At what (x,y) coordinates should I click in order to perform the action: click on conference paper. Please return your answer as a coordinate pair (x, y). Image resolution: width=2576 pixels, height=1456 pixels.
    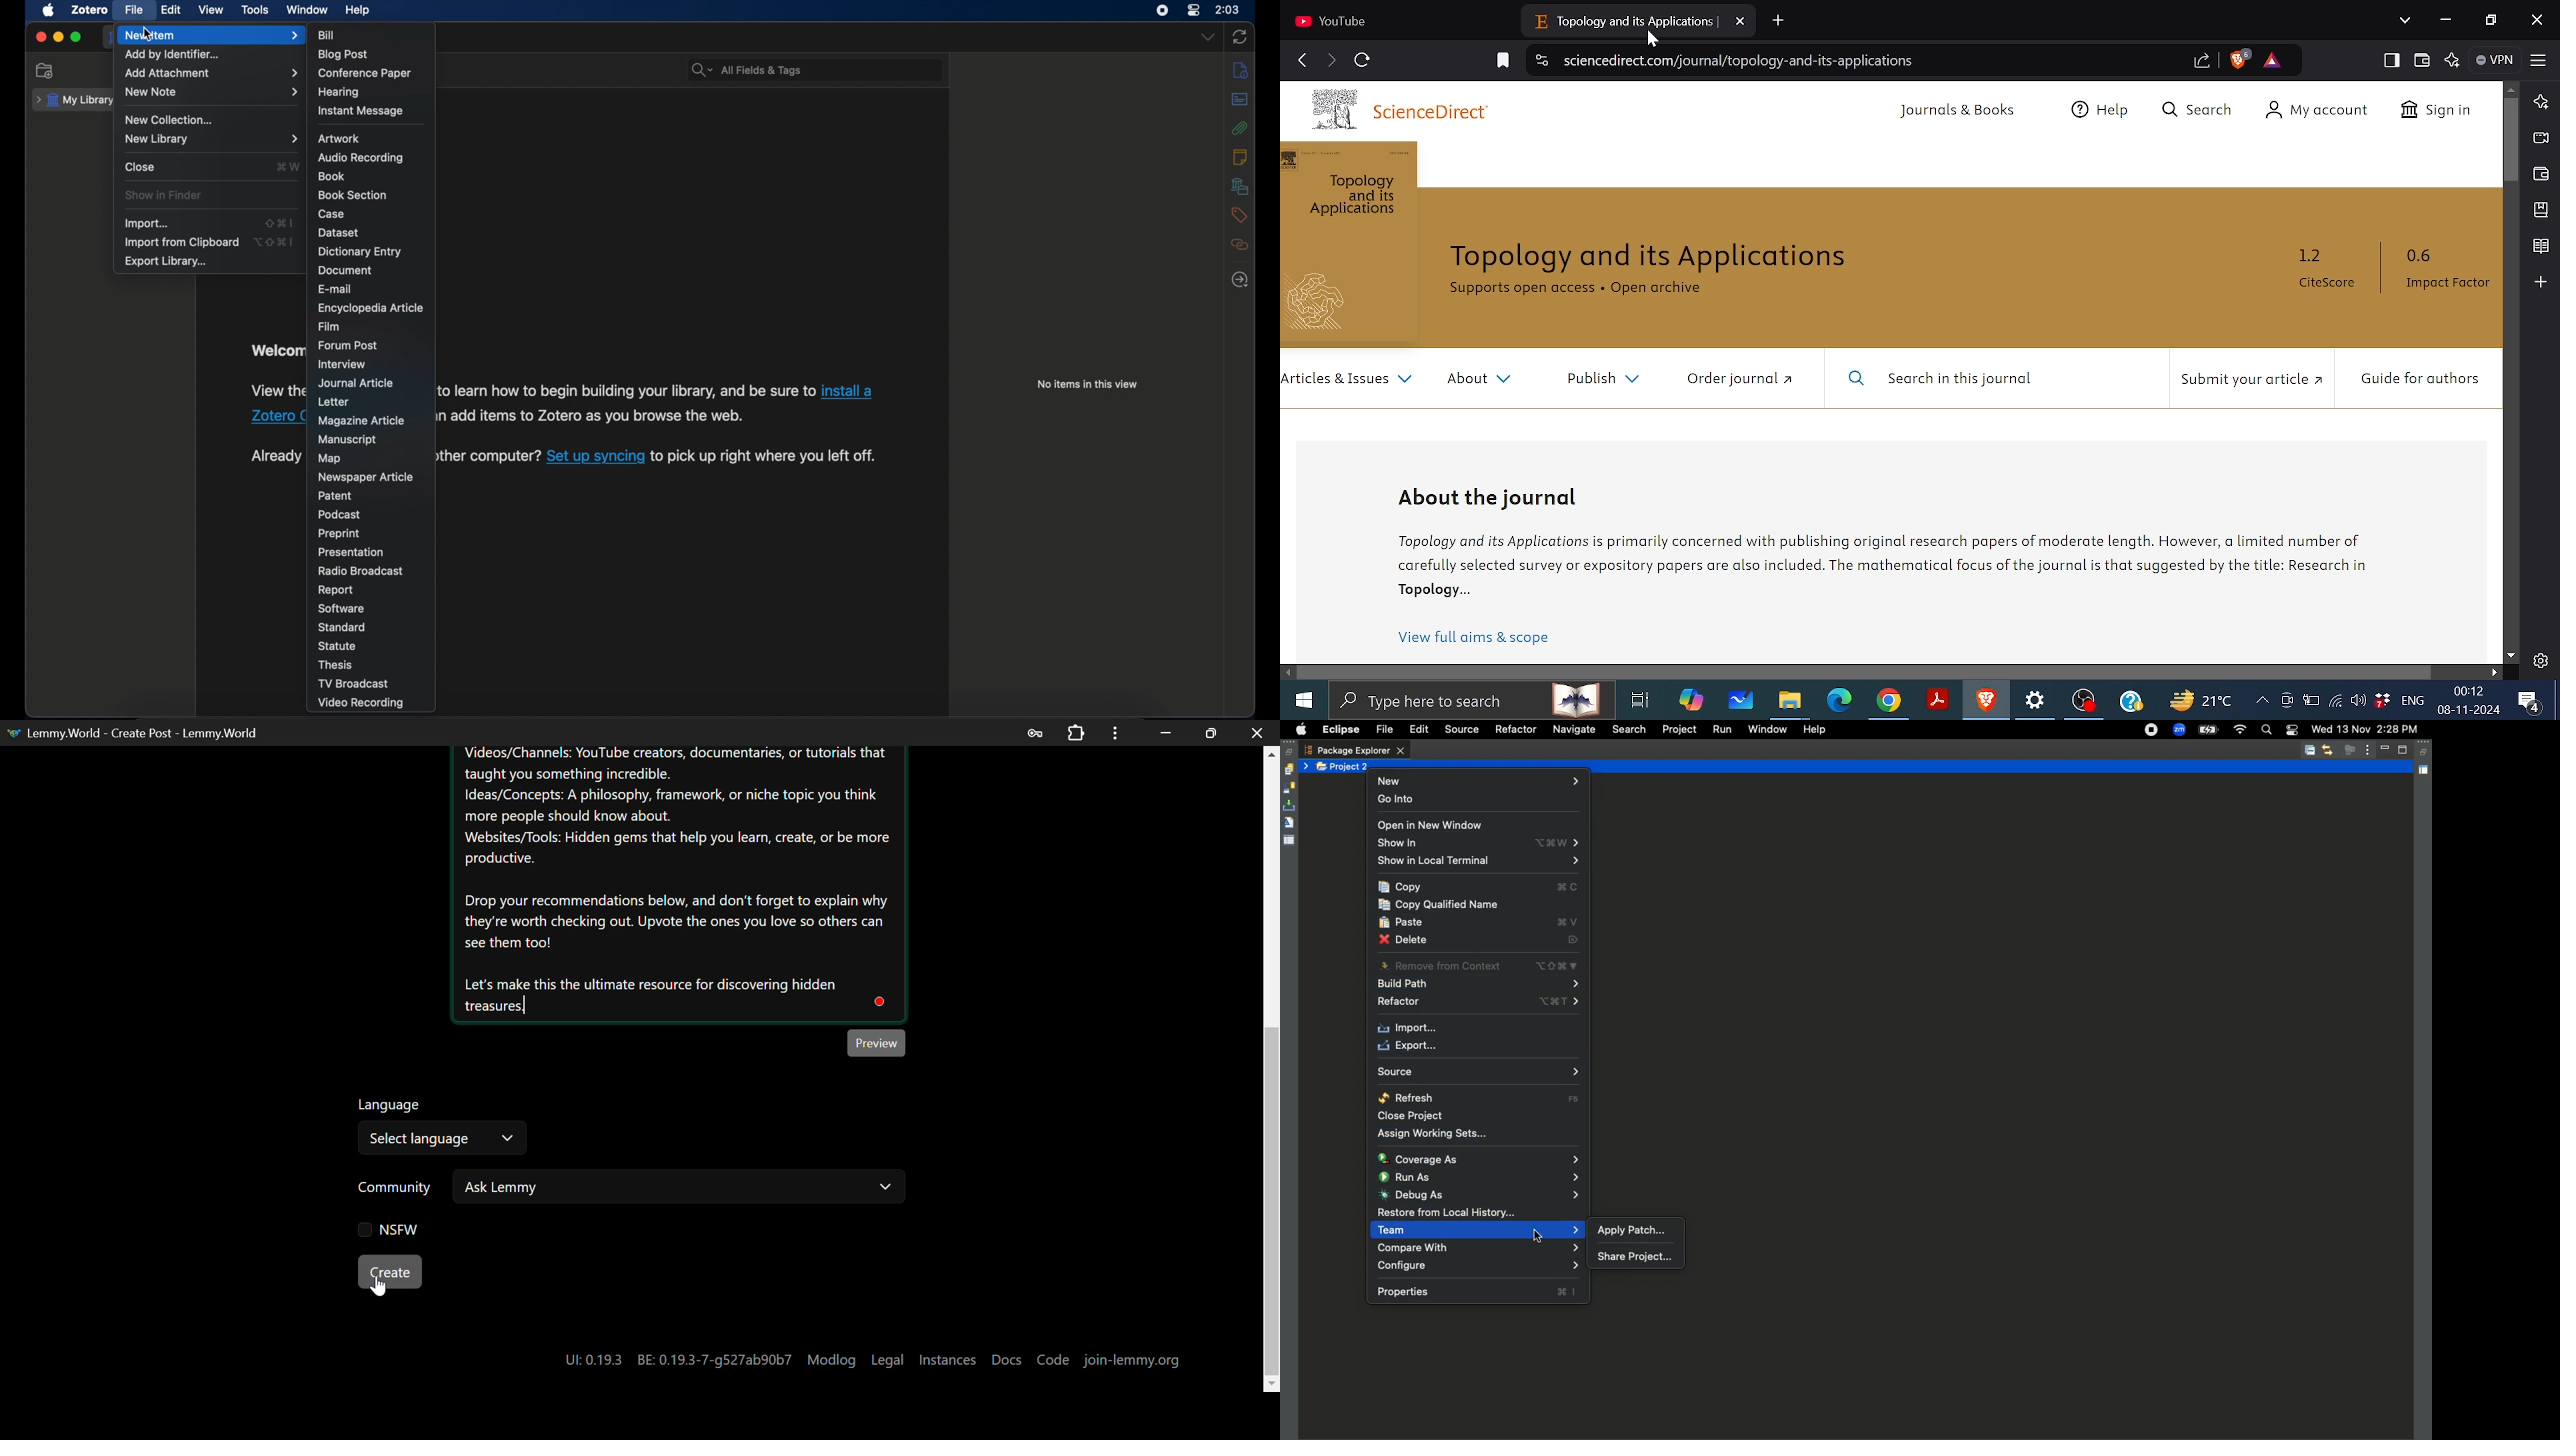
    Looking at the image, I should click on (365, 74).